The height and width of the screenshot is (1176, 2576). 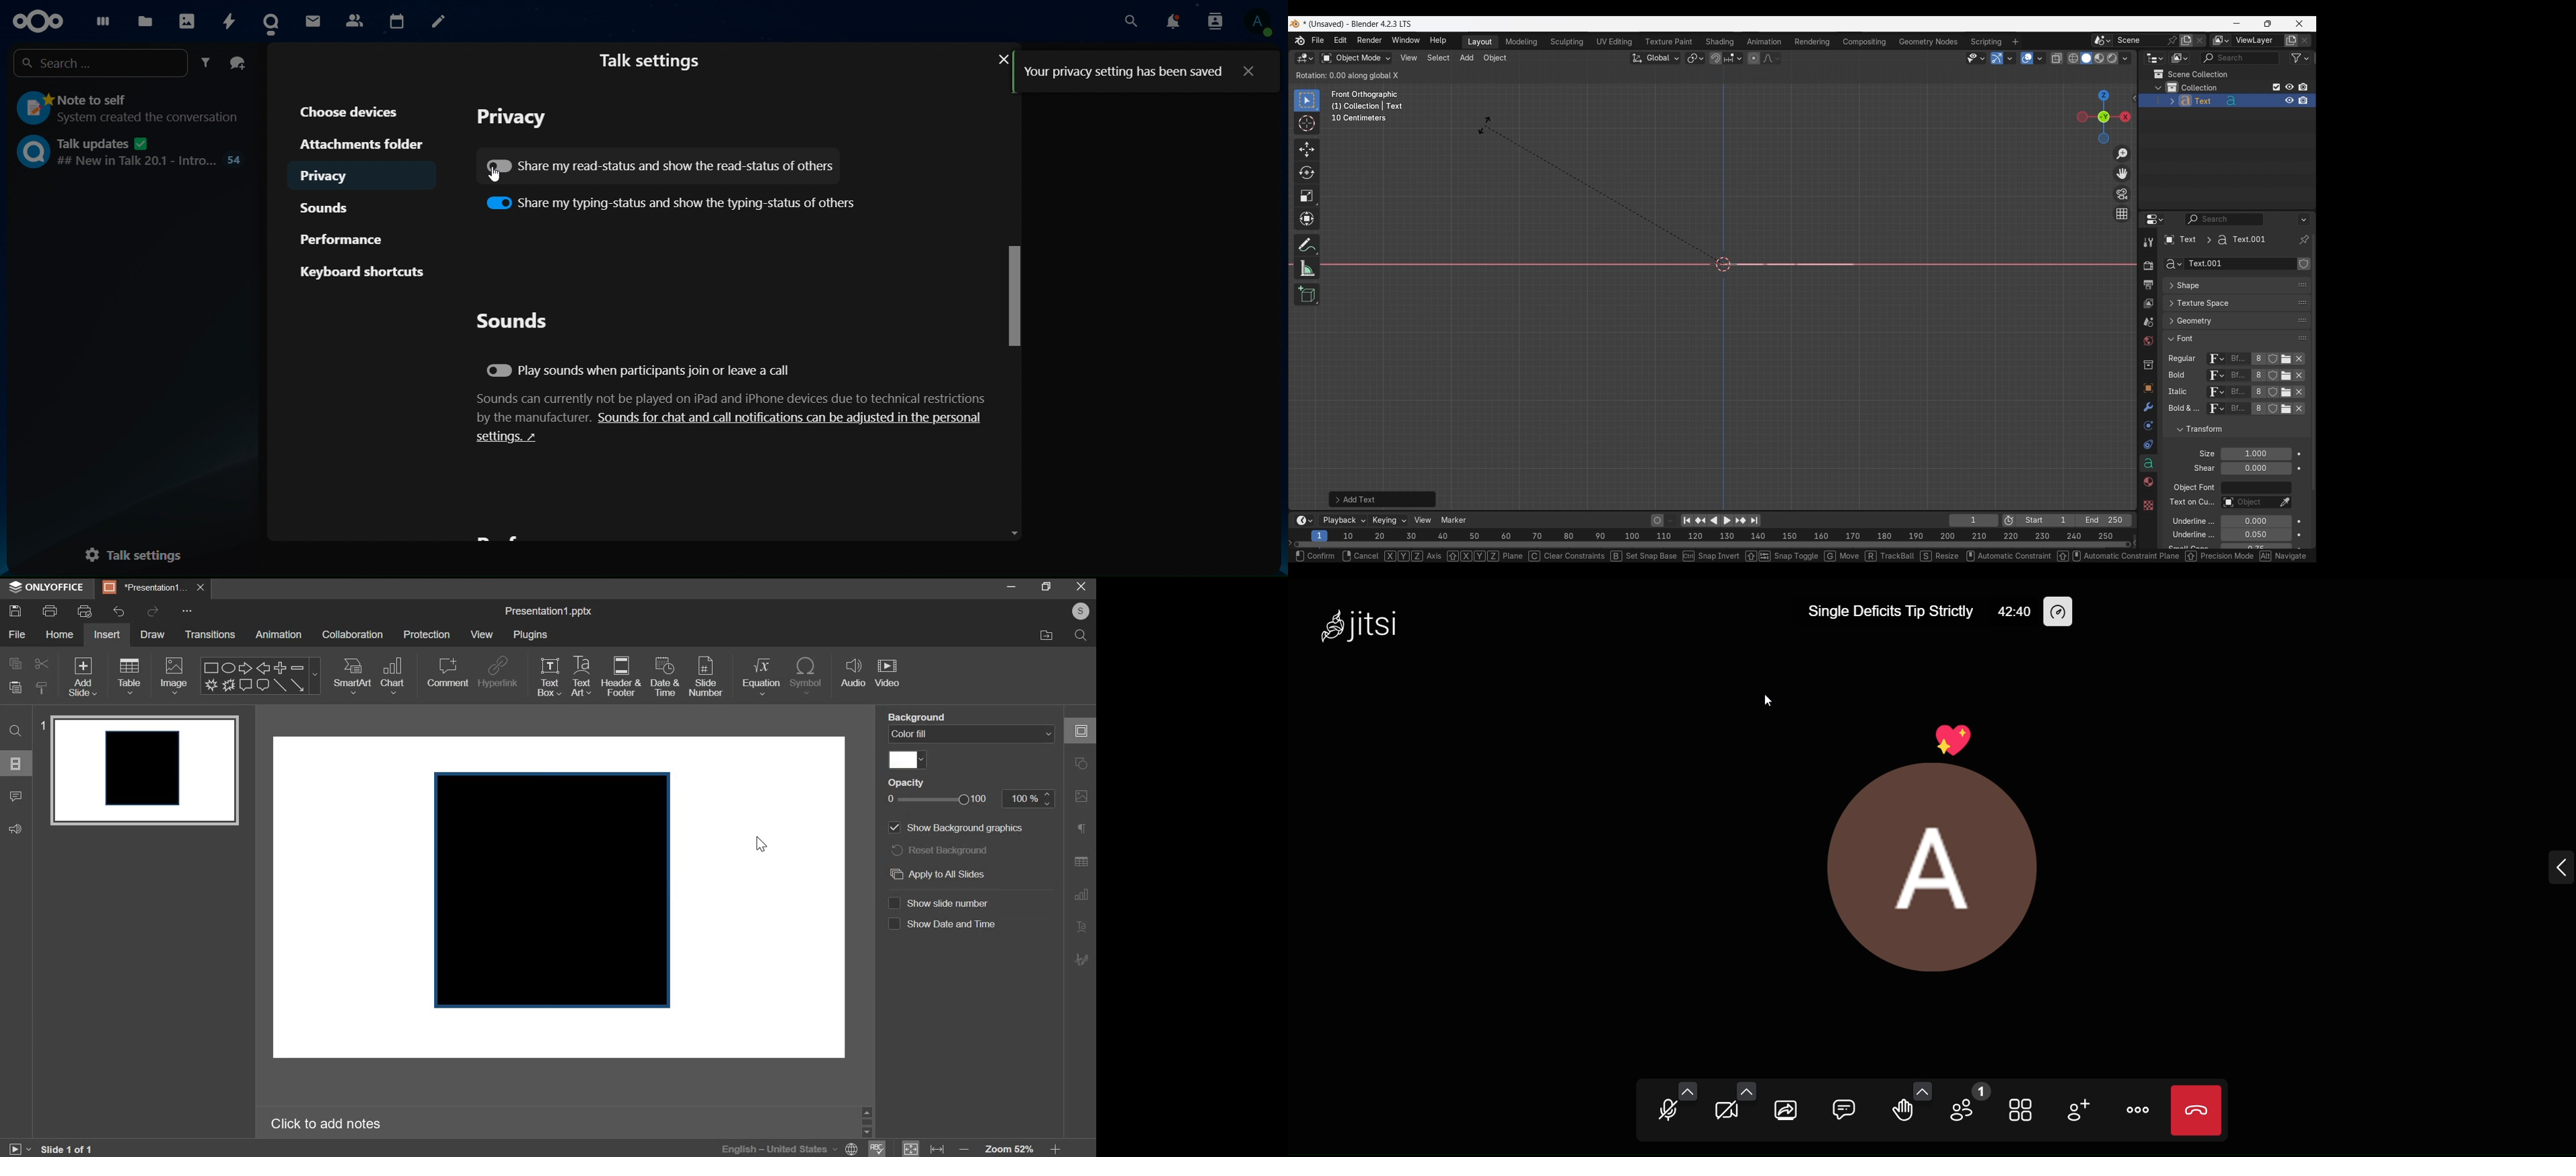 What do you see at coordinates (2195, 87) in the screenshot?
I see `Collection 1` at bounding box center [2195, 87].